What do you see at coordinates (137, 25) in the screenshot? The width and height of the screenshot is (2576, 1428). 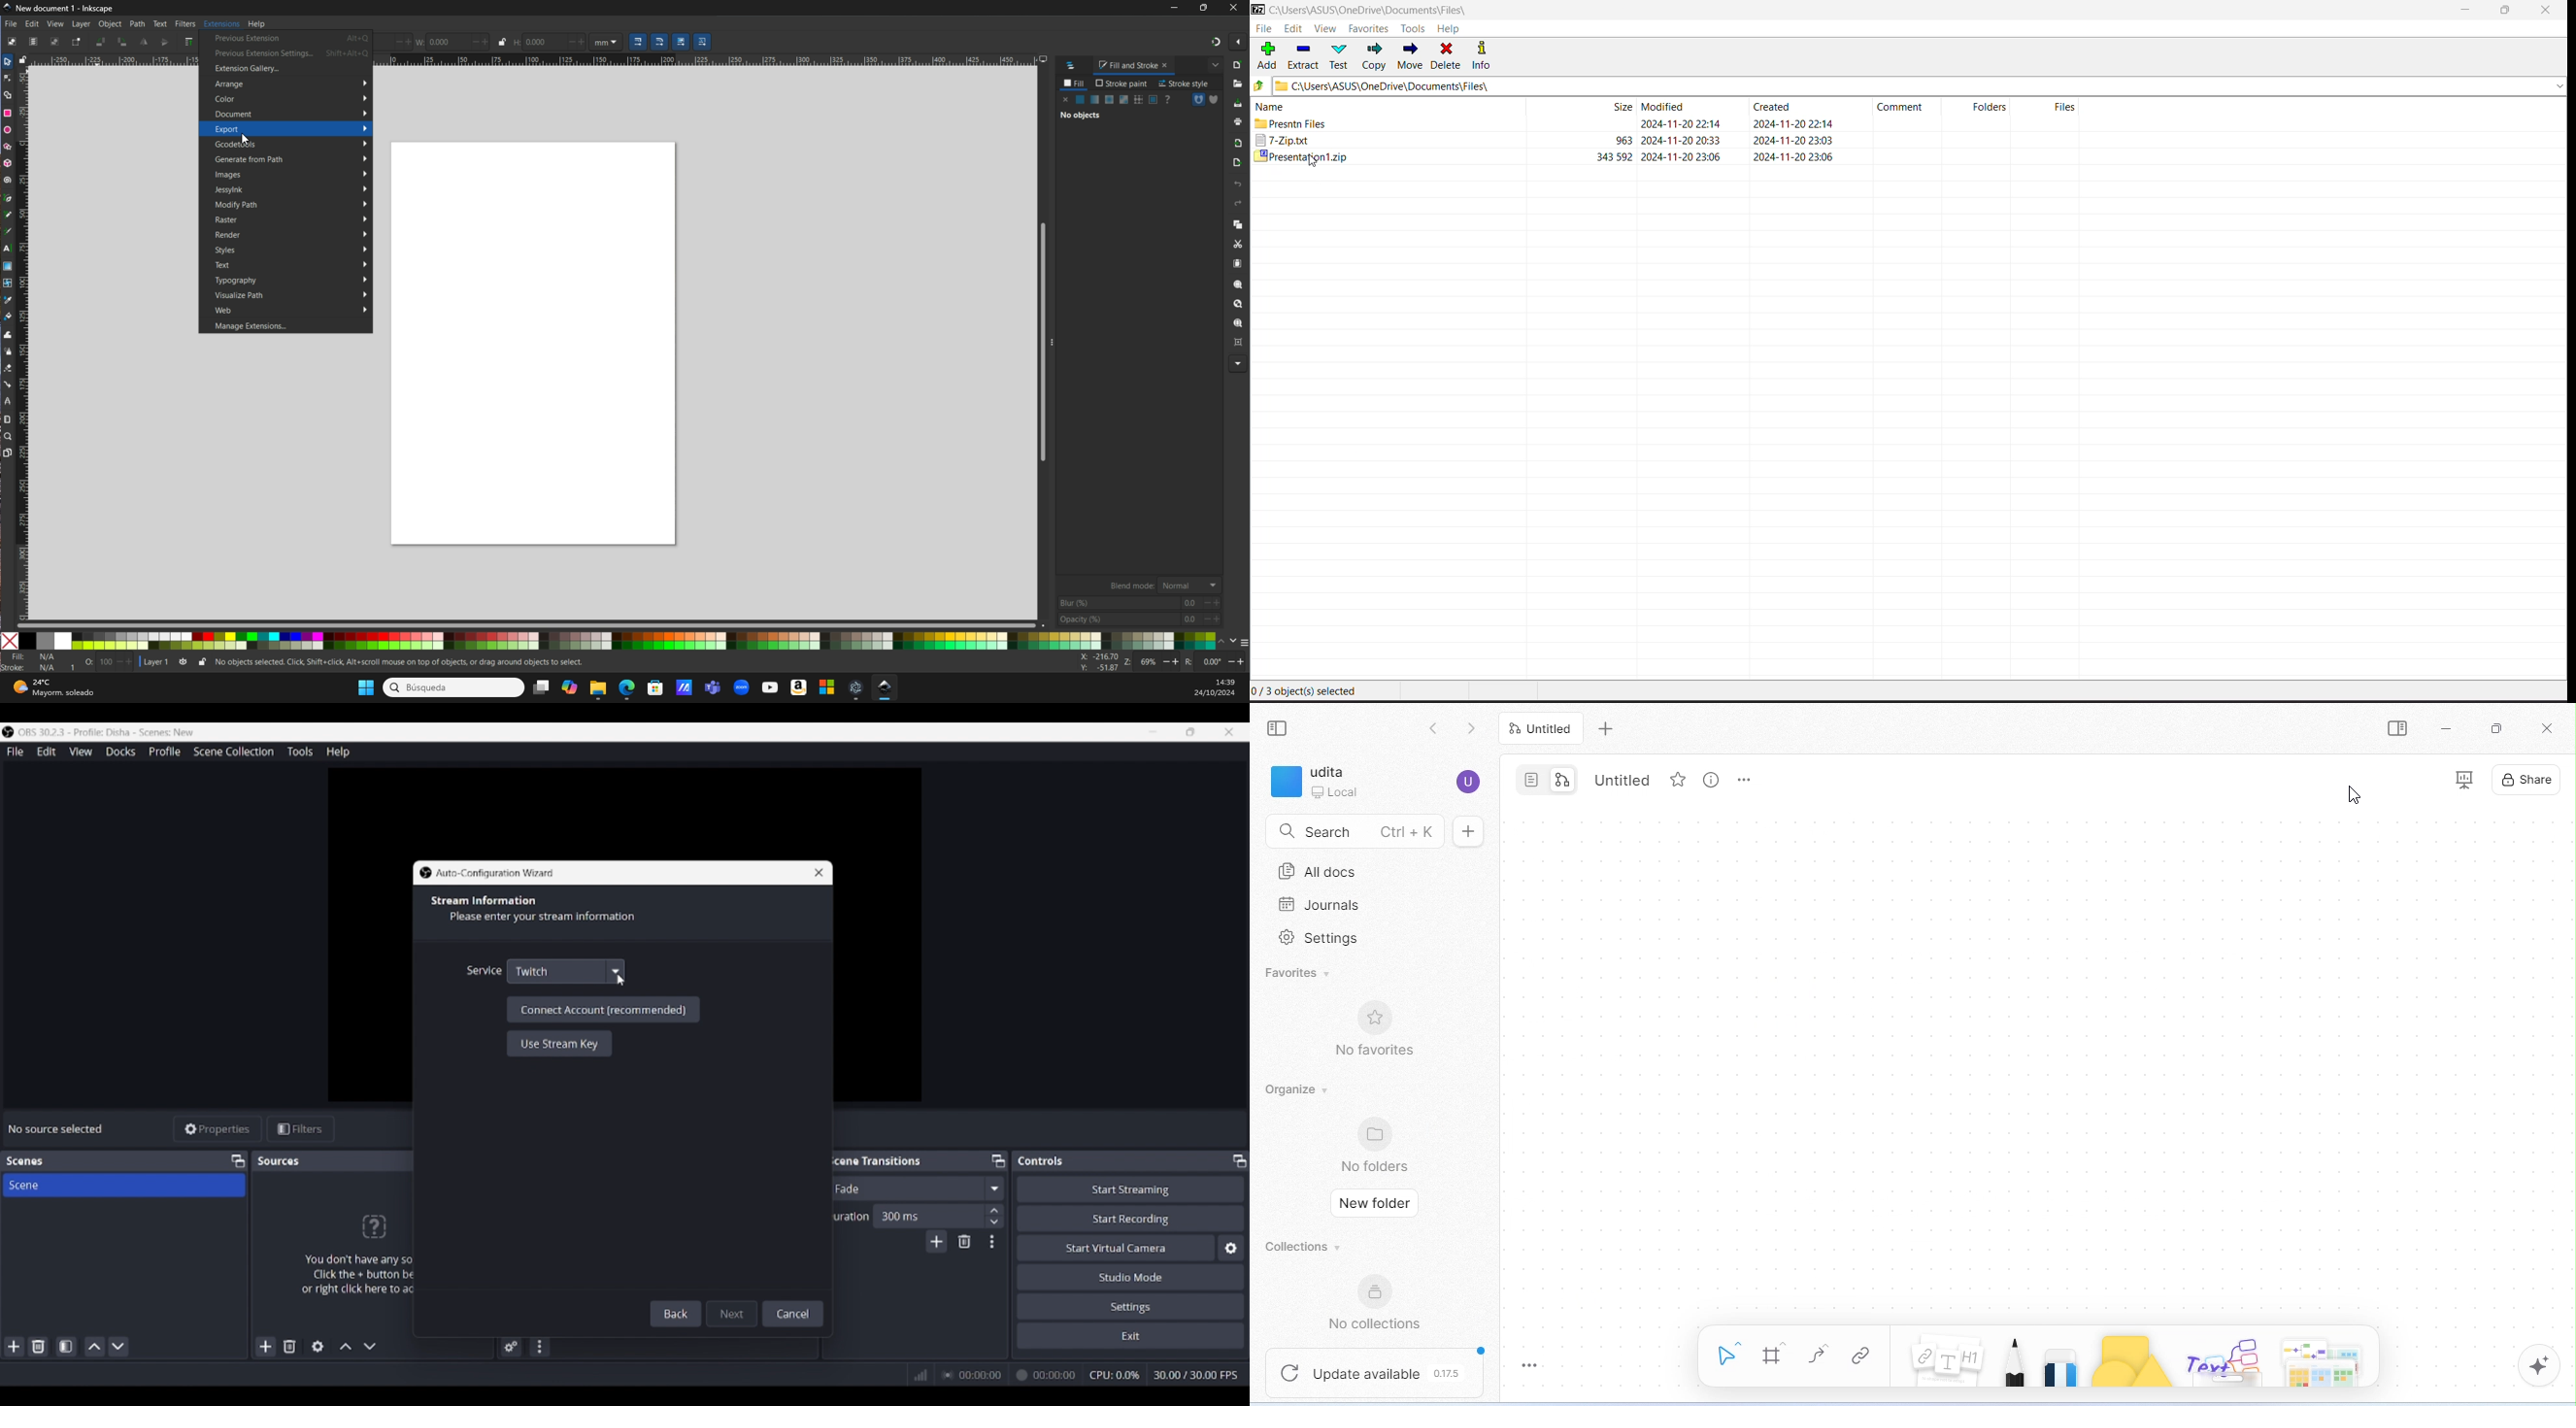 I see `Path` at bounding box center [137, 25].